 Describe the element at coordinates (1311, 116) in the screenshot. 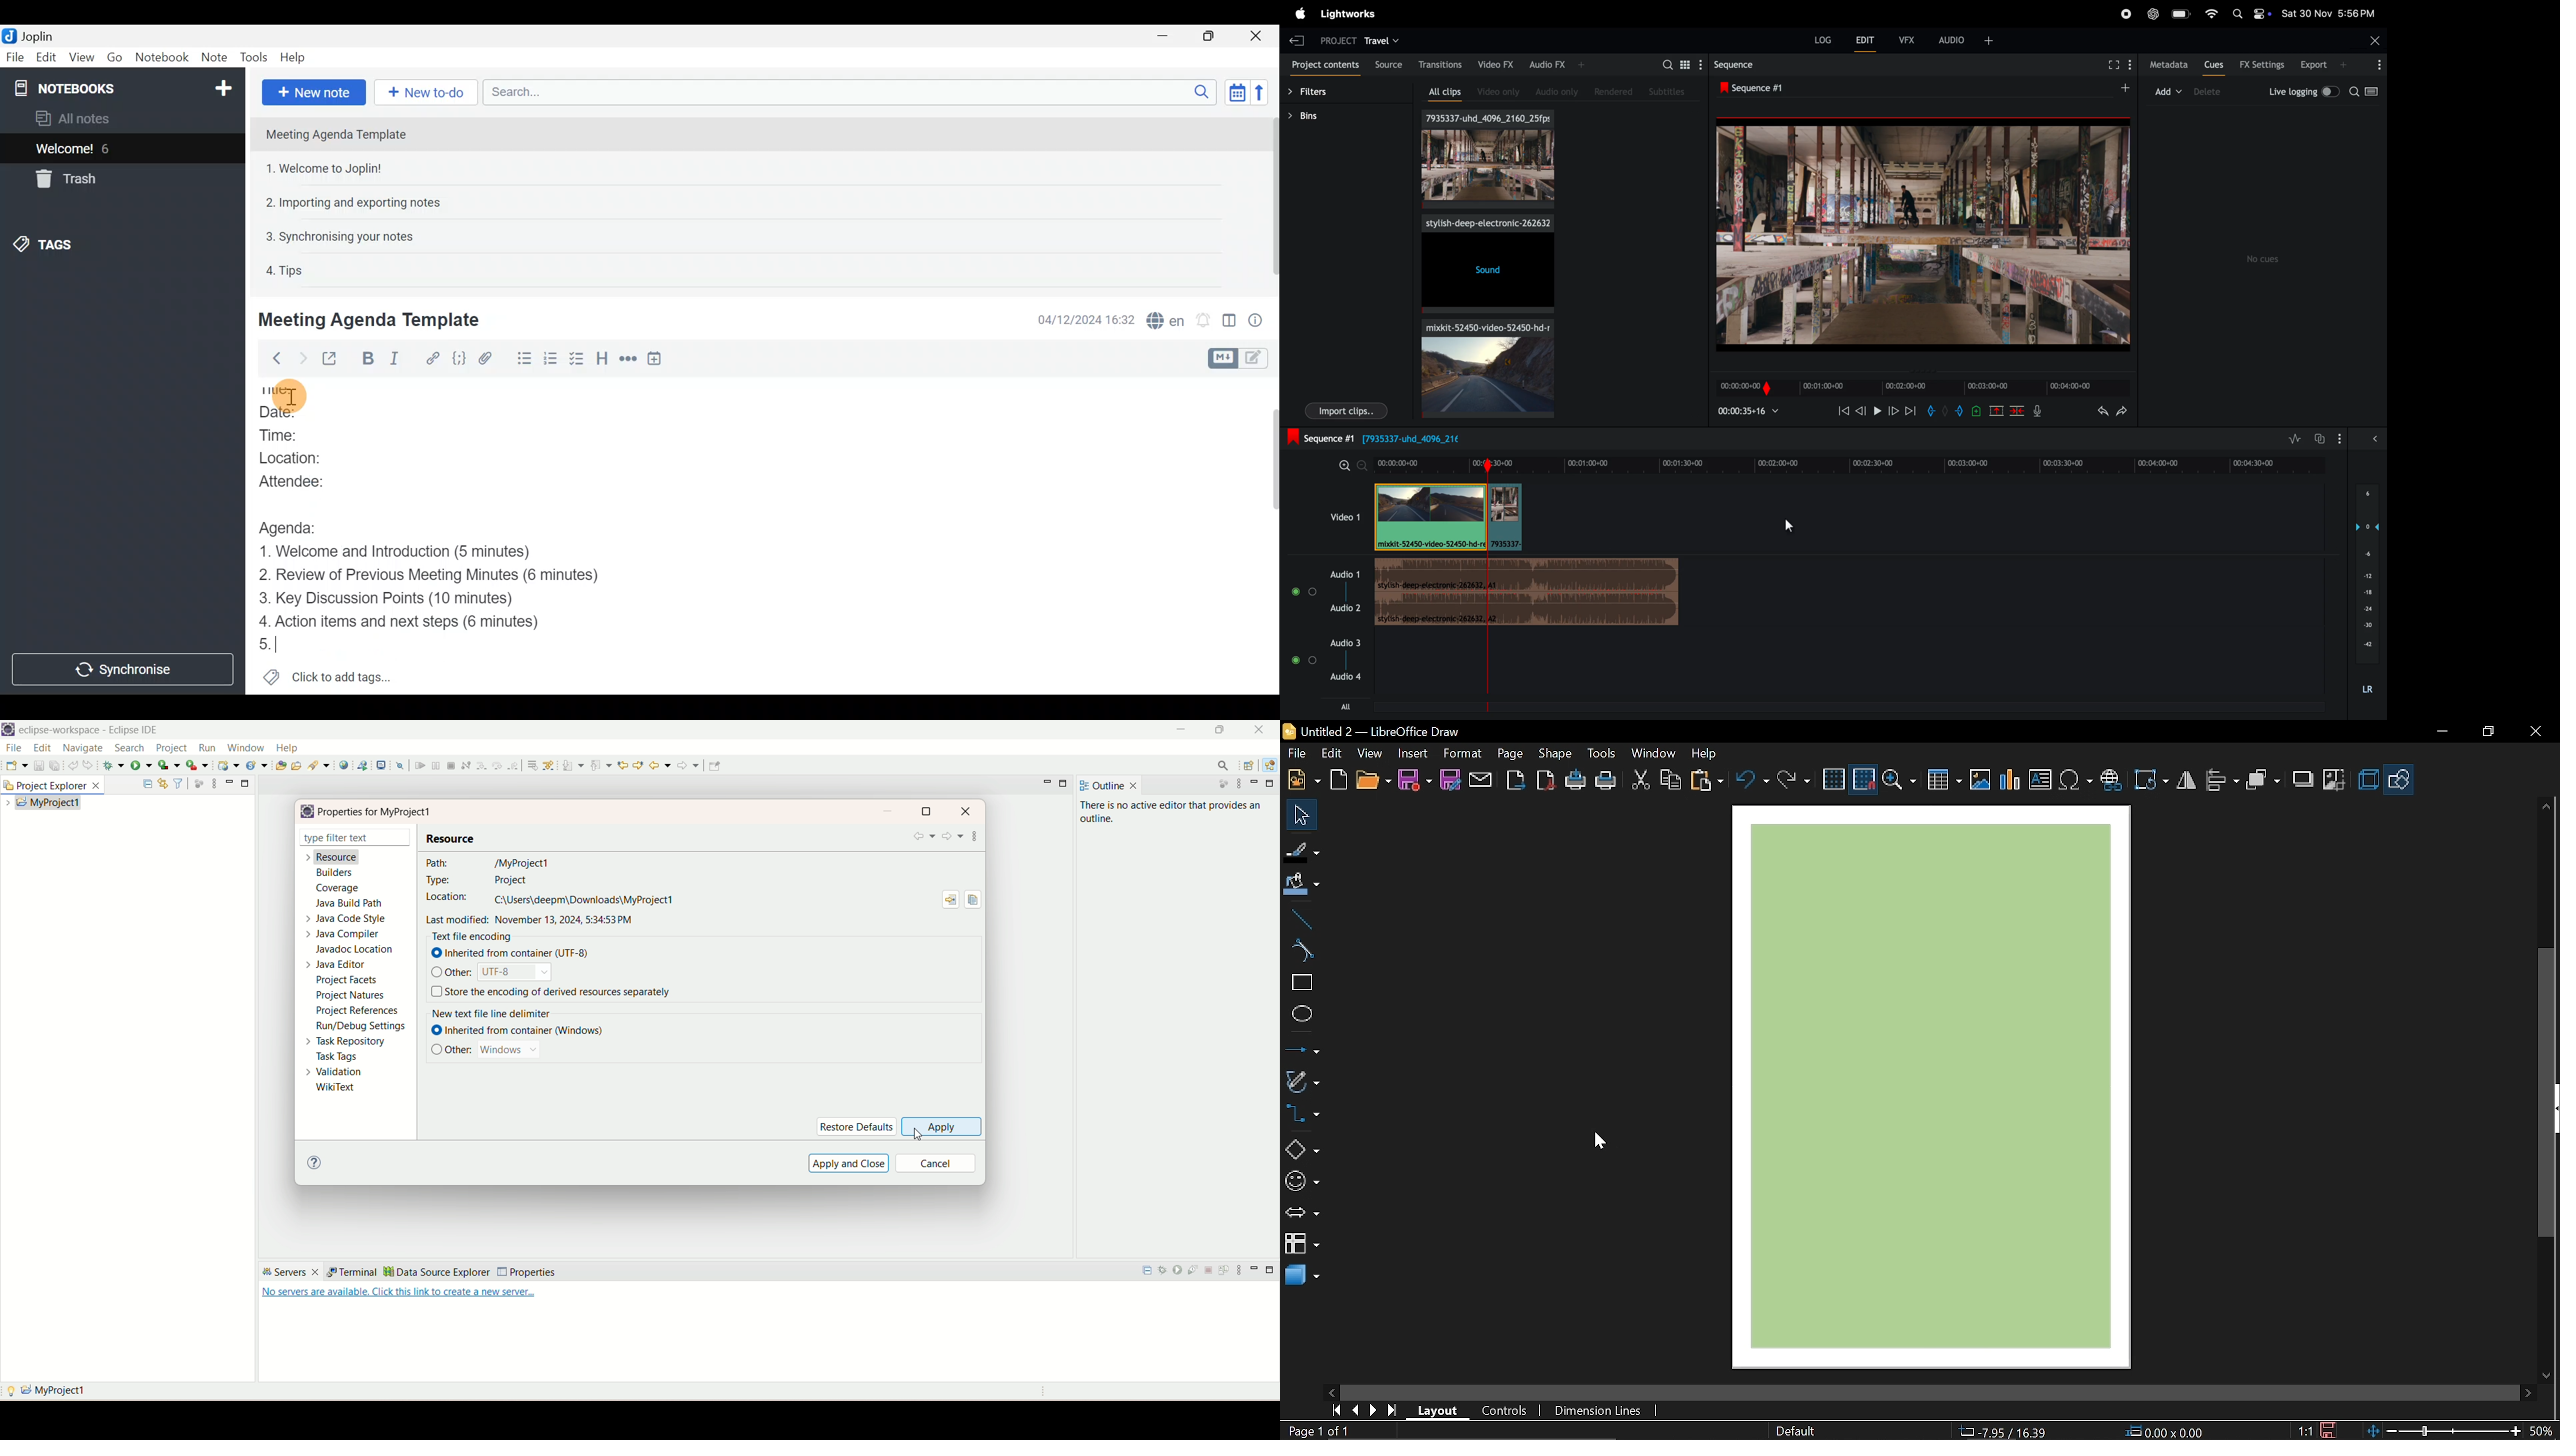

I see `bins` at that location.